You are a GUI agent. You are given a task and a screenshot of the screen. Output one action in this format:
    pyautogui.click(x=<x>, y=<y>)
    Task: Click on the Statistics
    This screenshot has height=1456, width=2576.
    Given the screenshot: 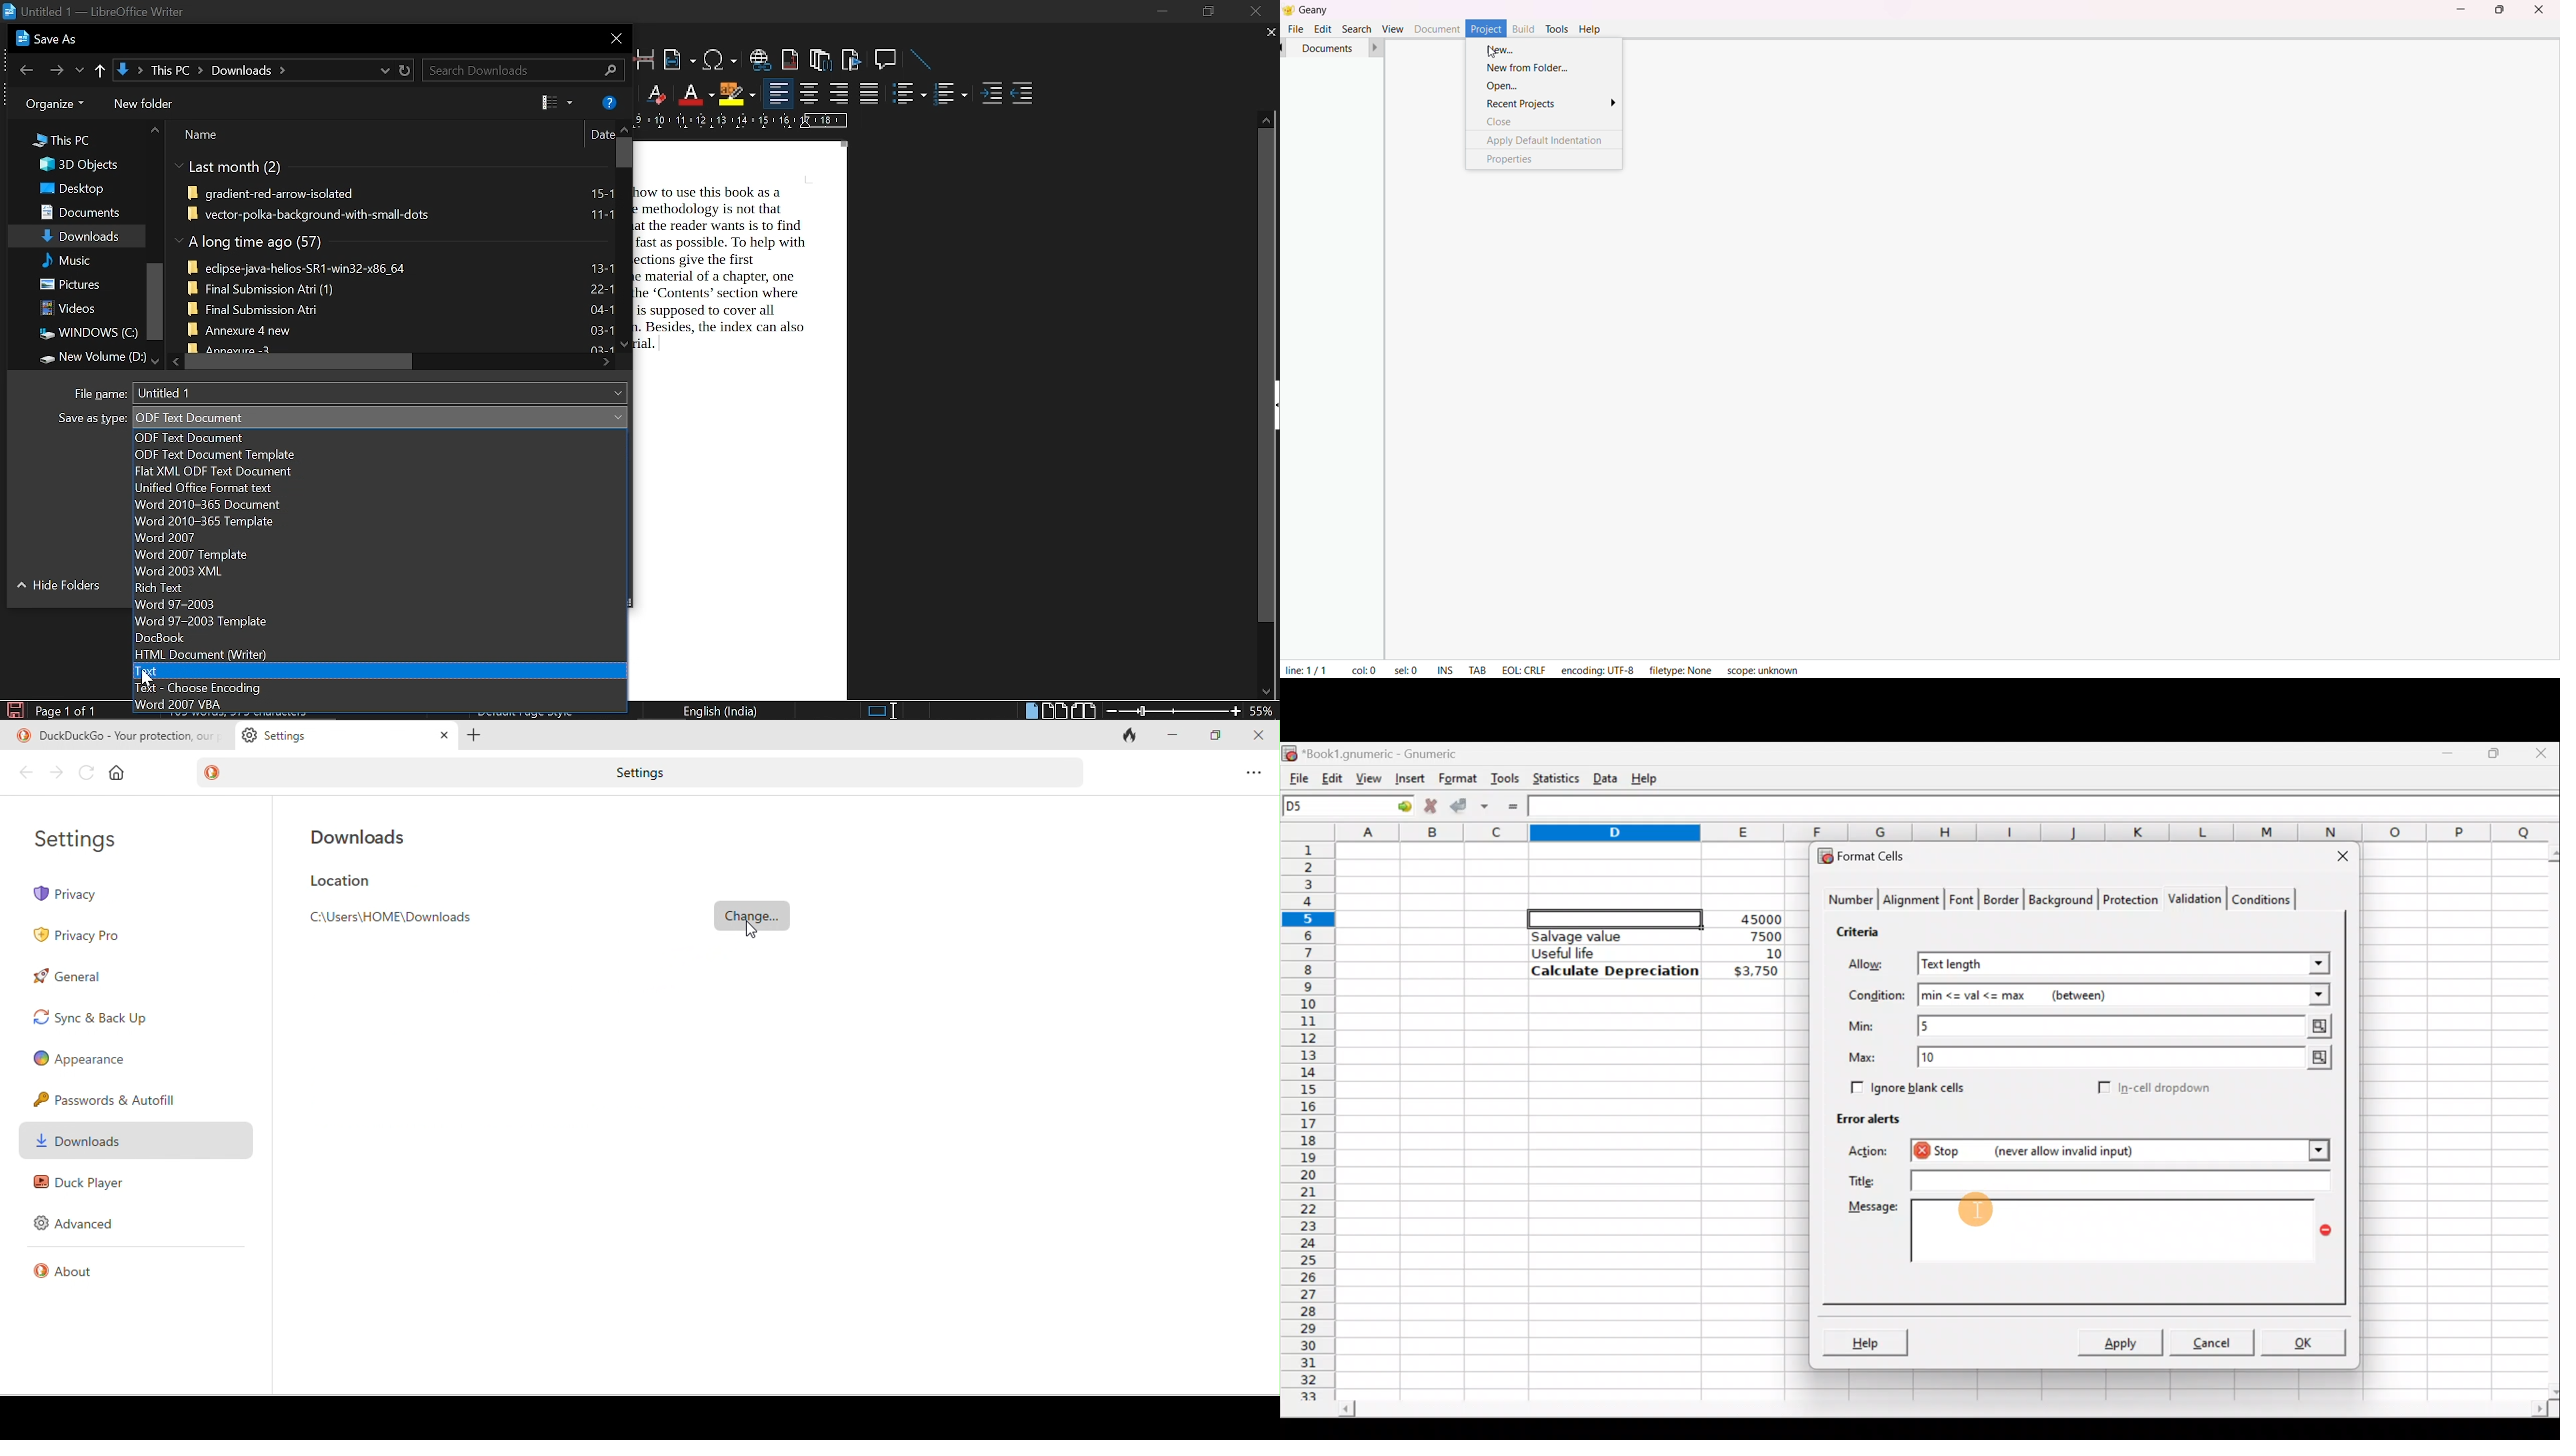 What is the action you would take?
    pyautogui.click(x=1553, y=777)
    